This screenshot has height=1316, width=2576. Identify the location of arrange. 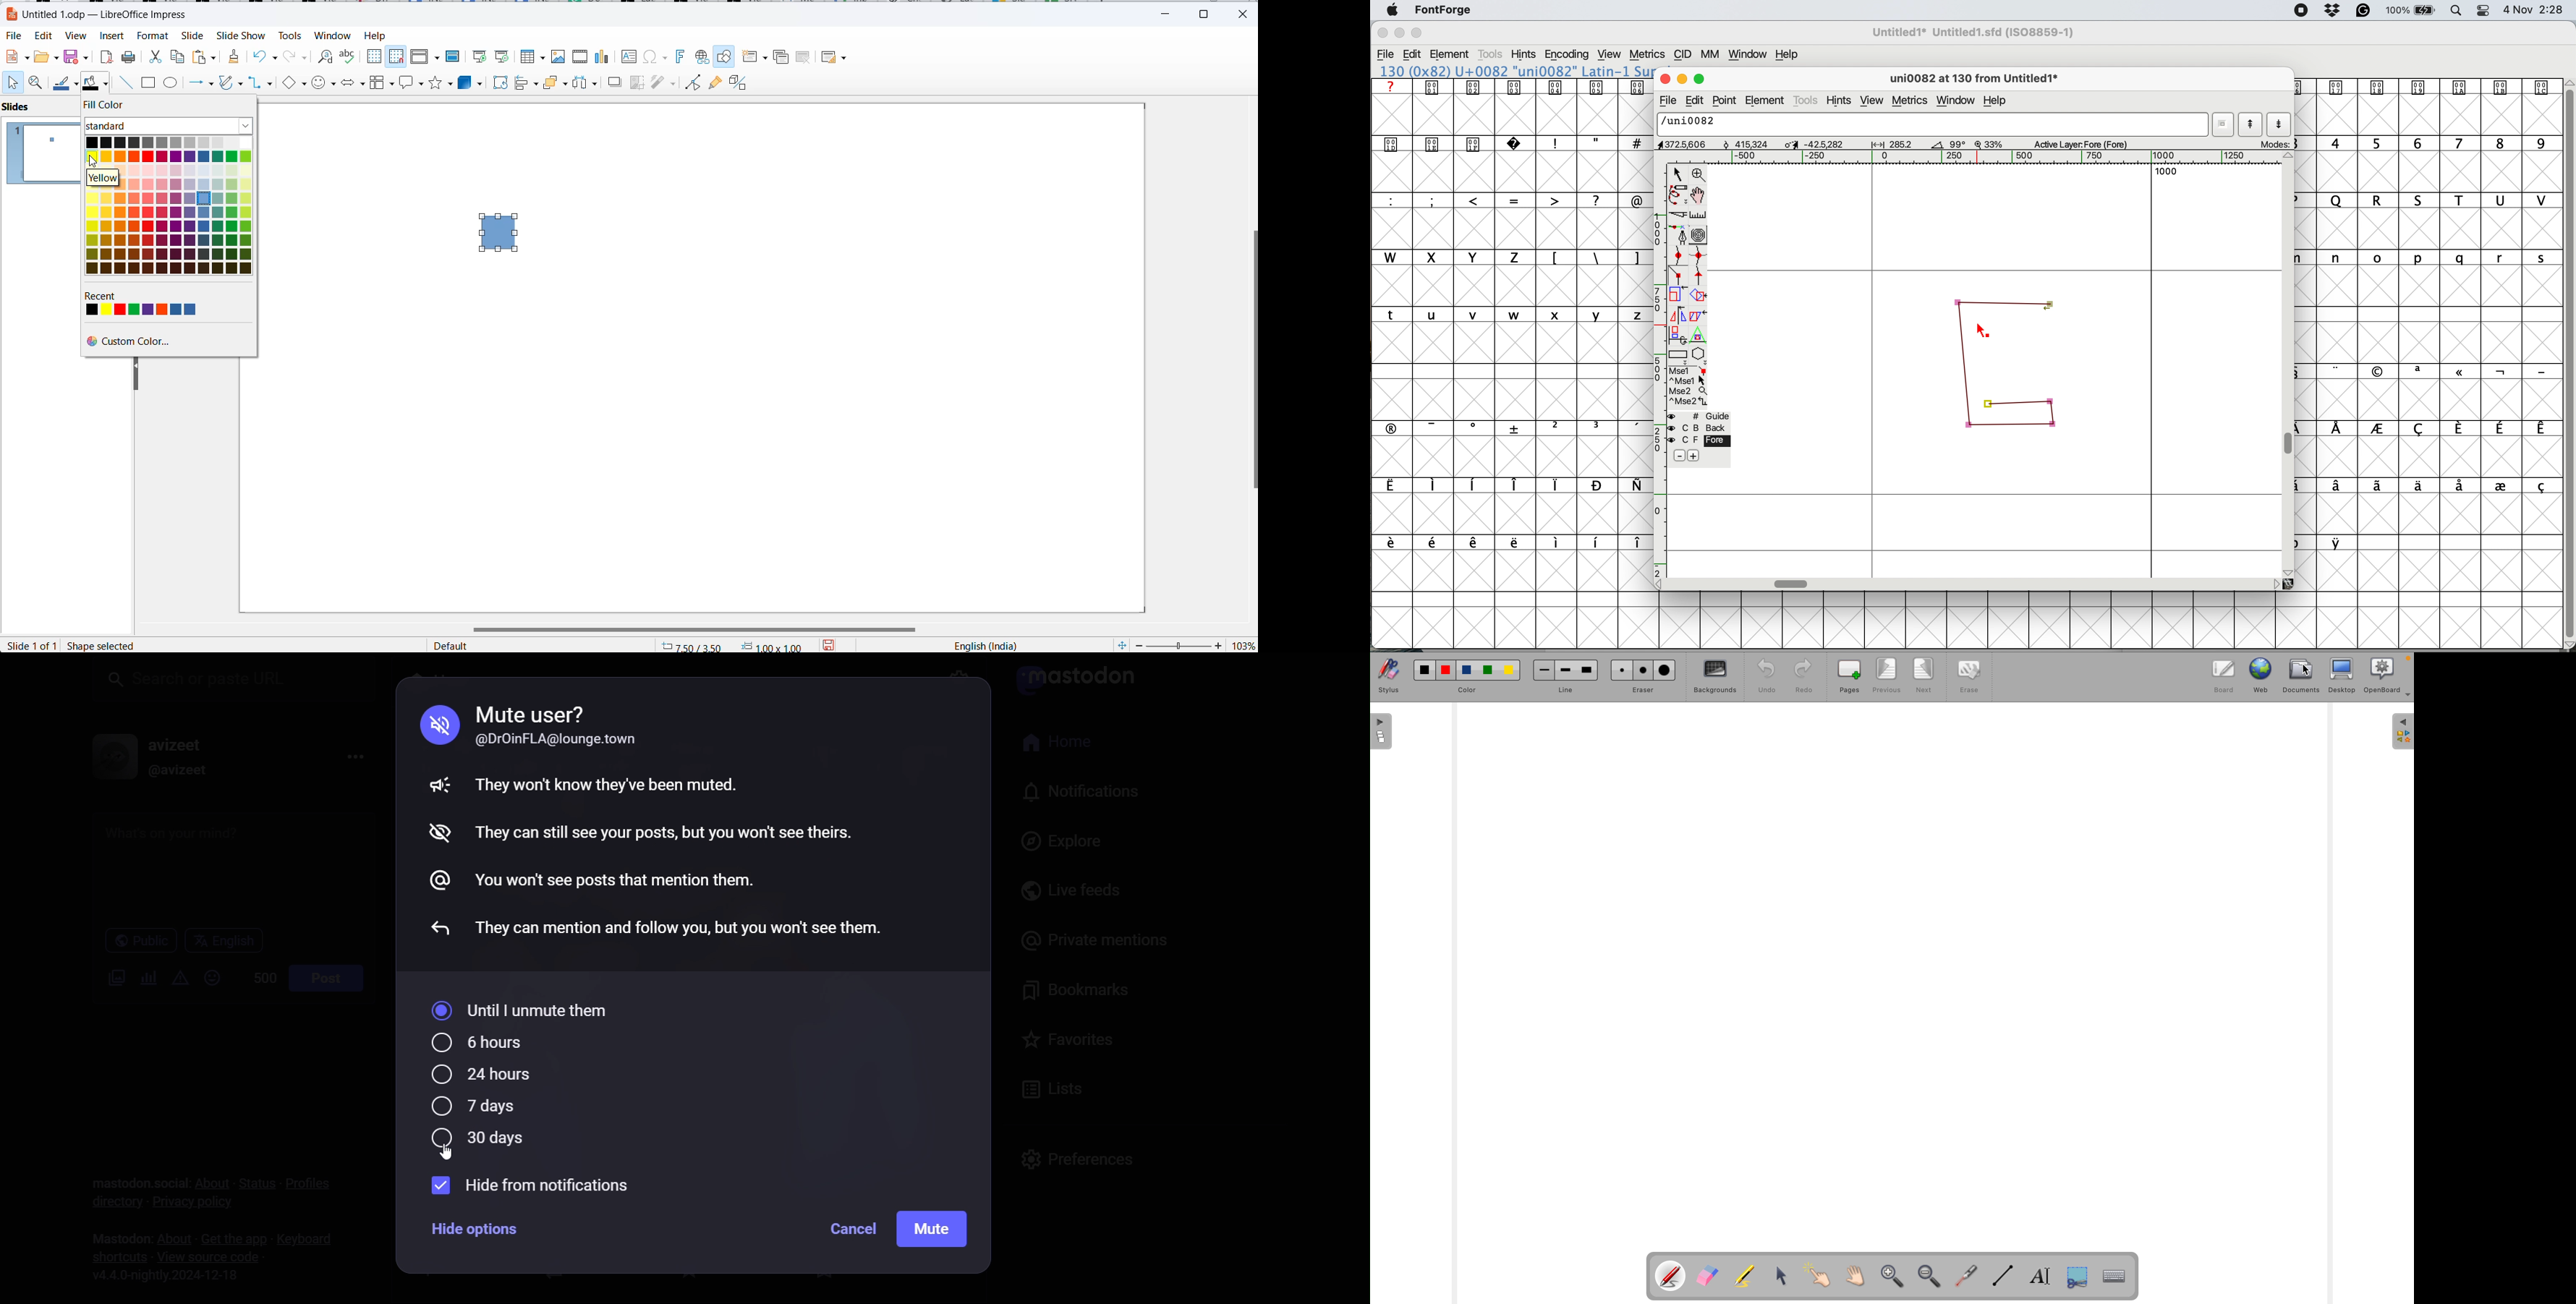
(555, 84).